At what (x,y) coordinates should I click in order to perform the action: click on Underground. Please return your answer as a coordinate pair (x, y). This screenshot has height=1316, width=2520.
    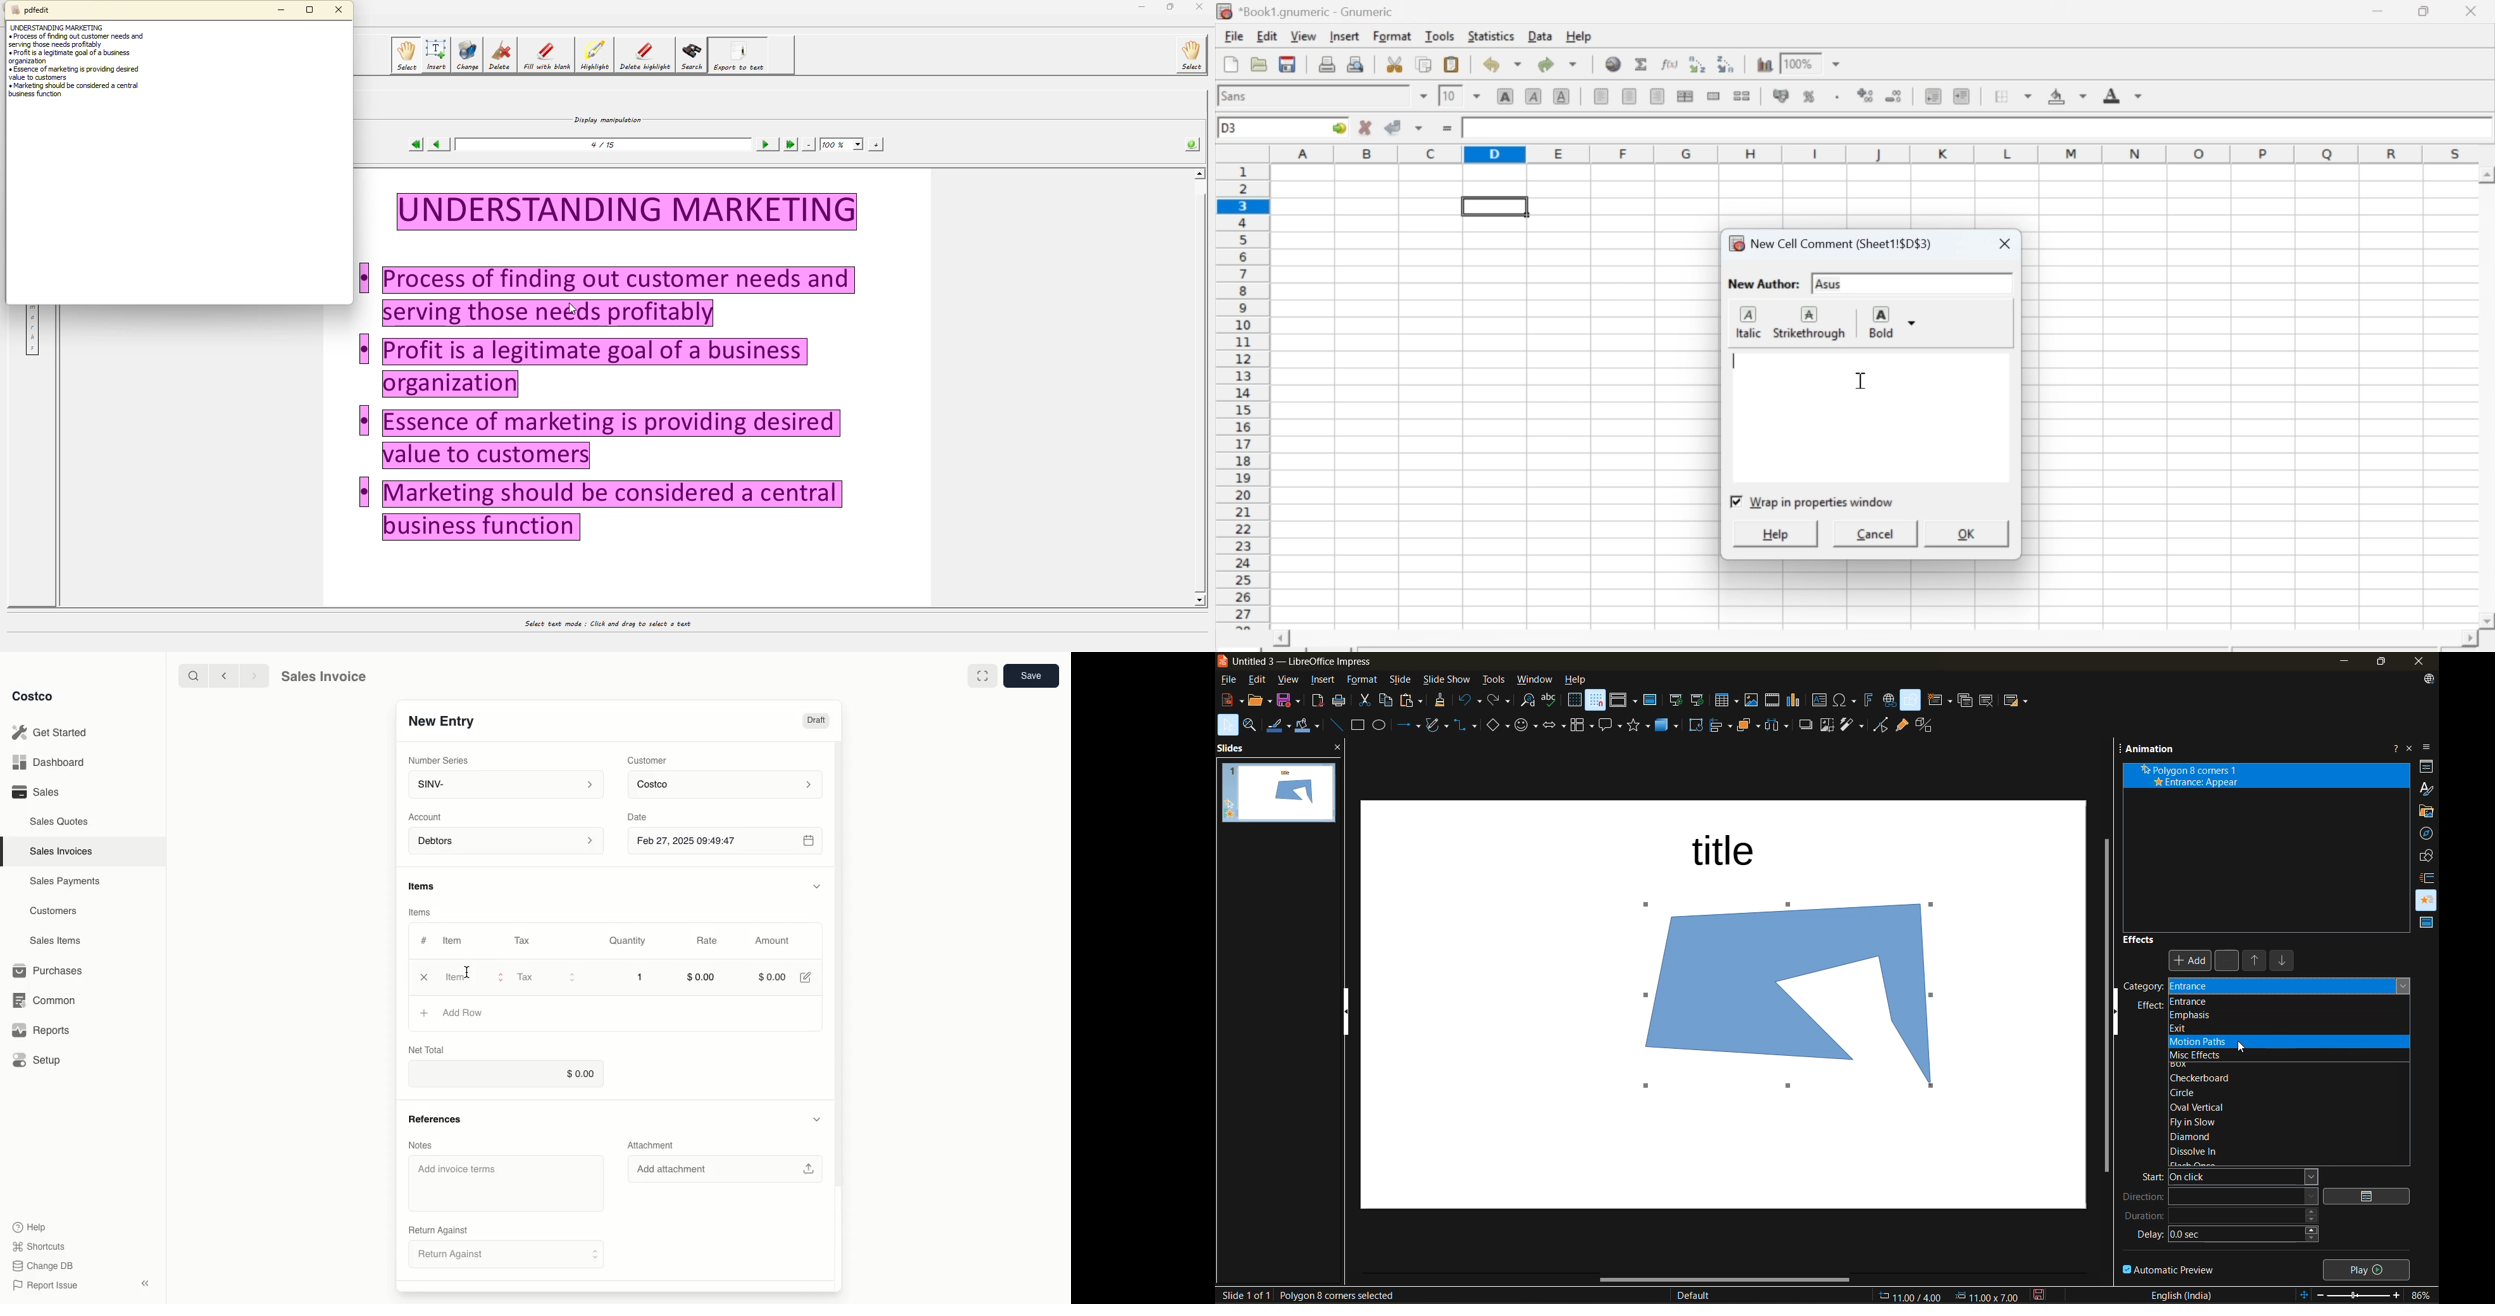
    Looking at the image, I should click on (1561, 96).